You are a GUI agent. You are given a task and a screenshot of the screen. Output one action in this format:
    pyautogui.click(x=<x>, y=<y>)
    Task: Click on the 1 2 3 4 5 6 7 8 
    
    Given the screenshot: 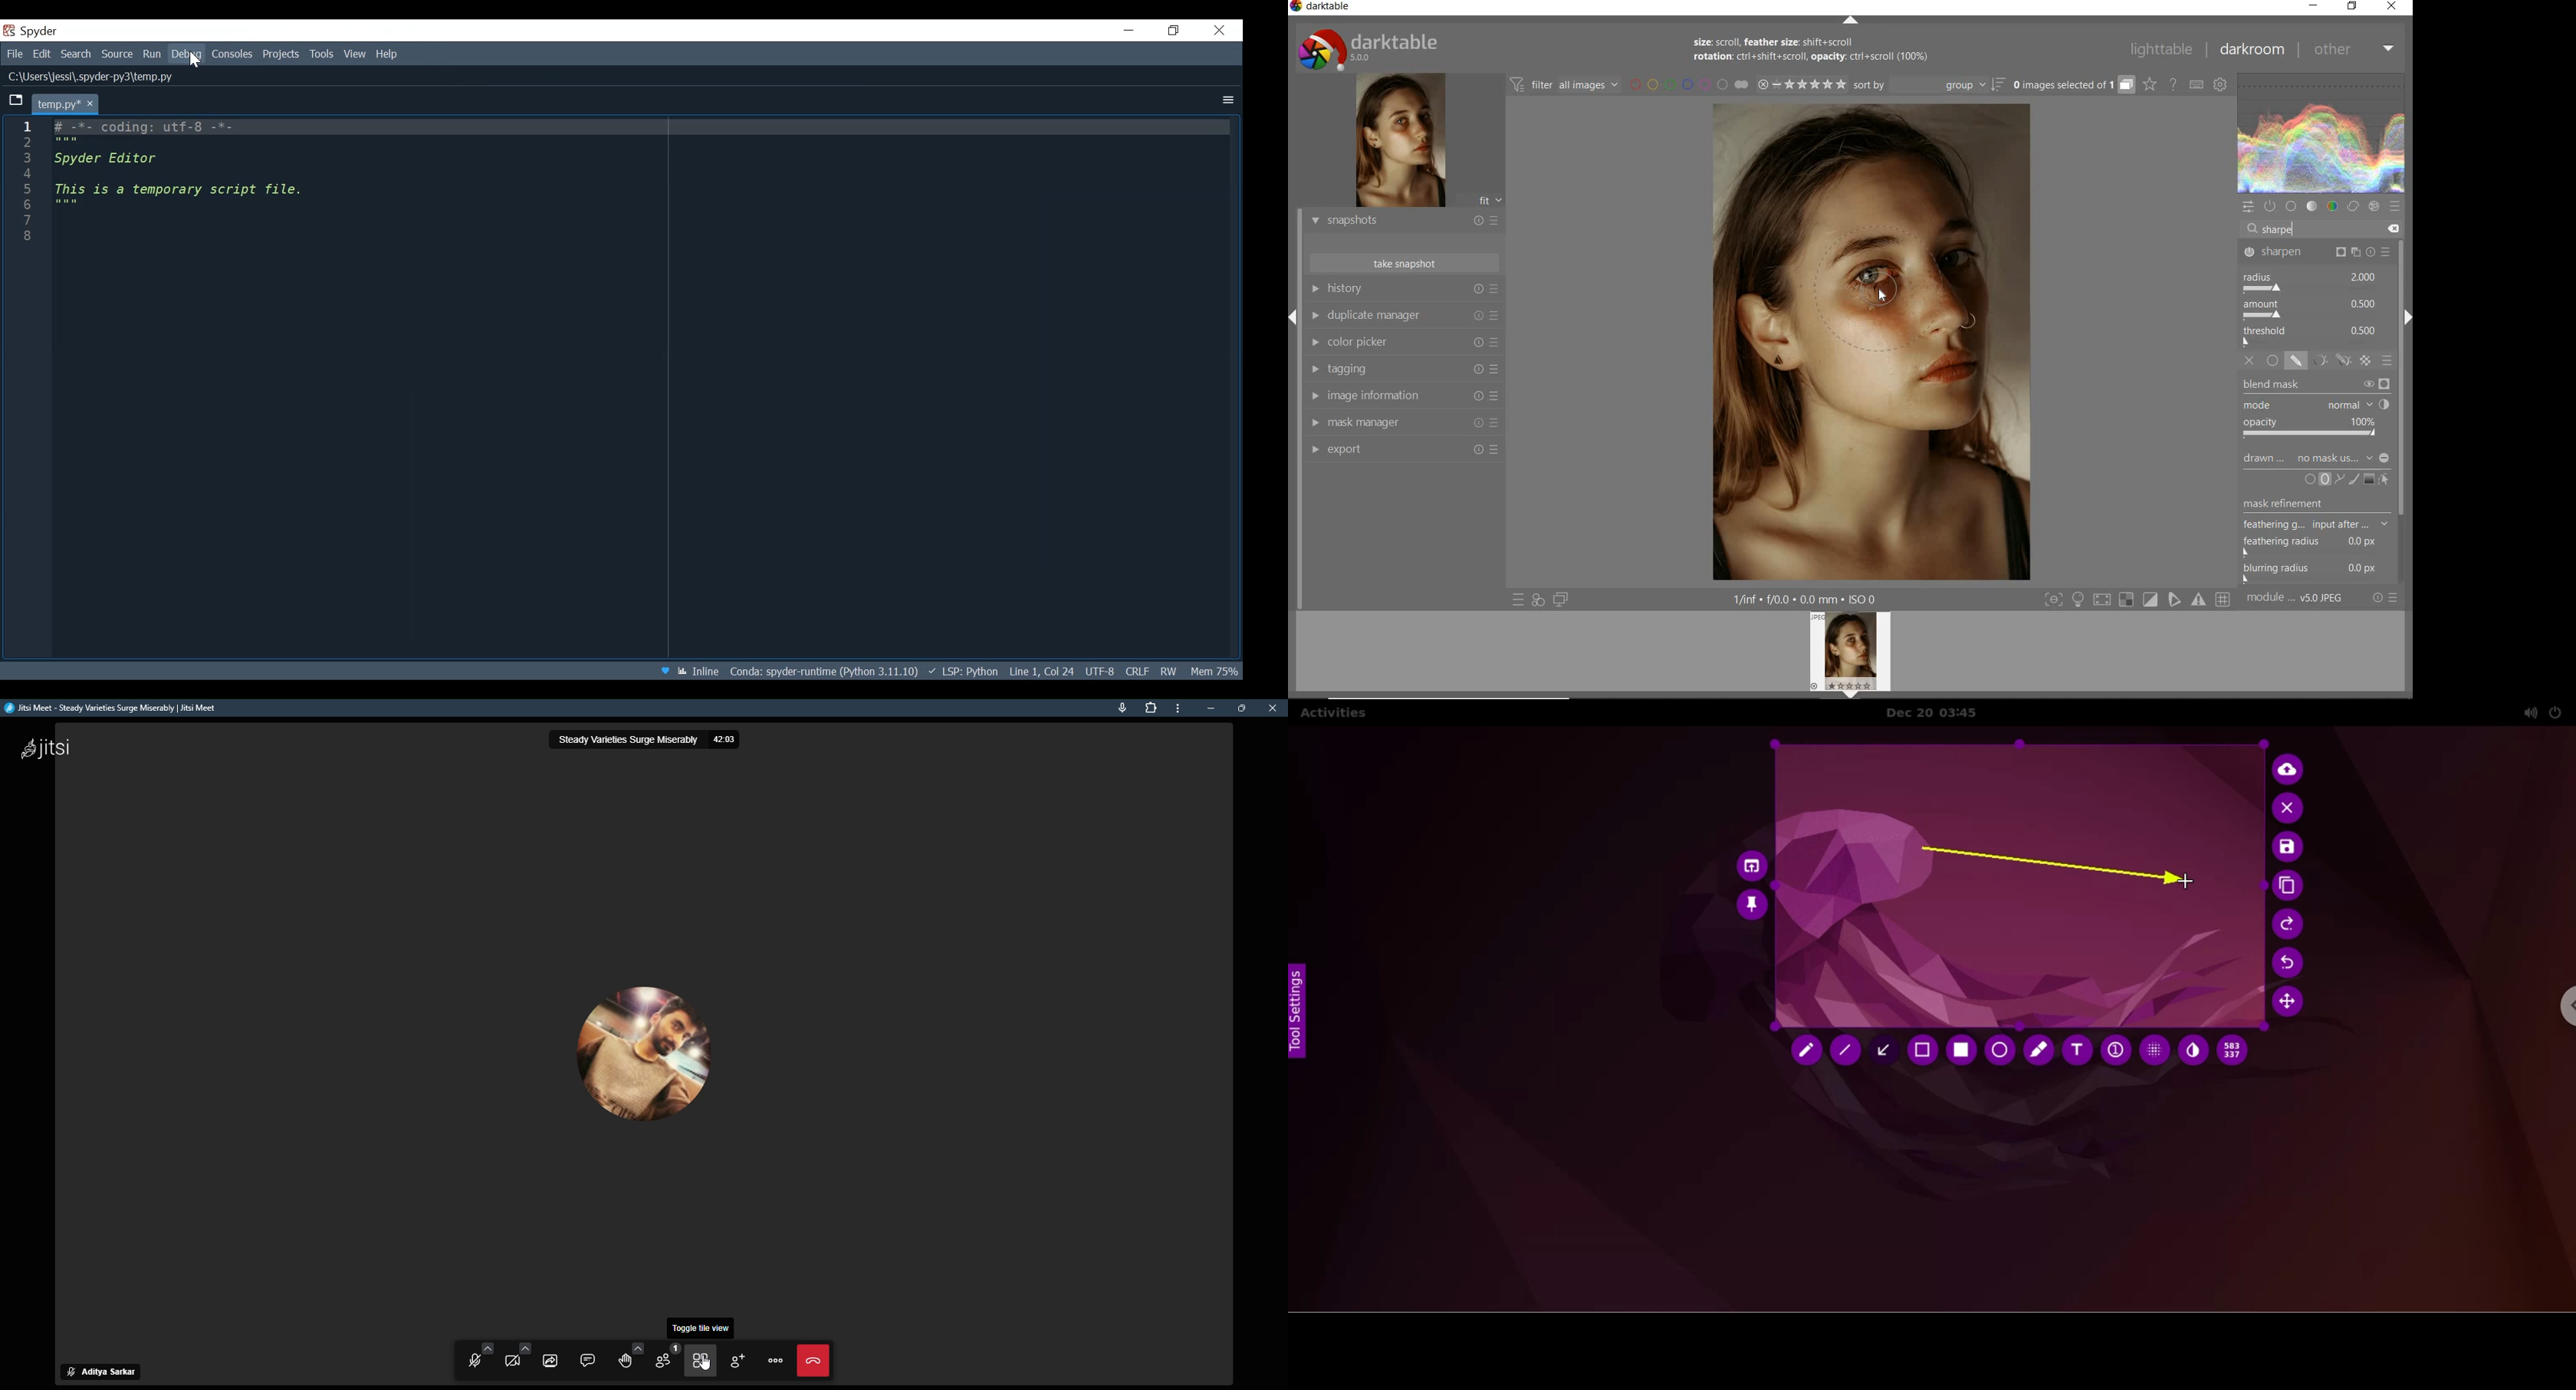 What is the action you would take?
    pyautogui.click(x=20, y=187)
    